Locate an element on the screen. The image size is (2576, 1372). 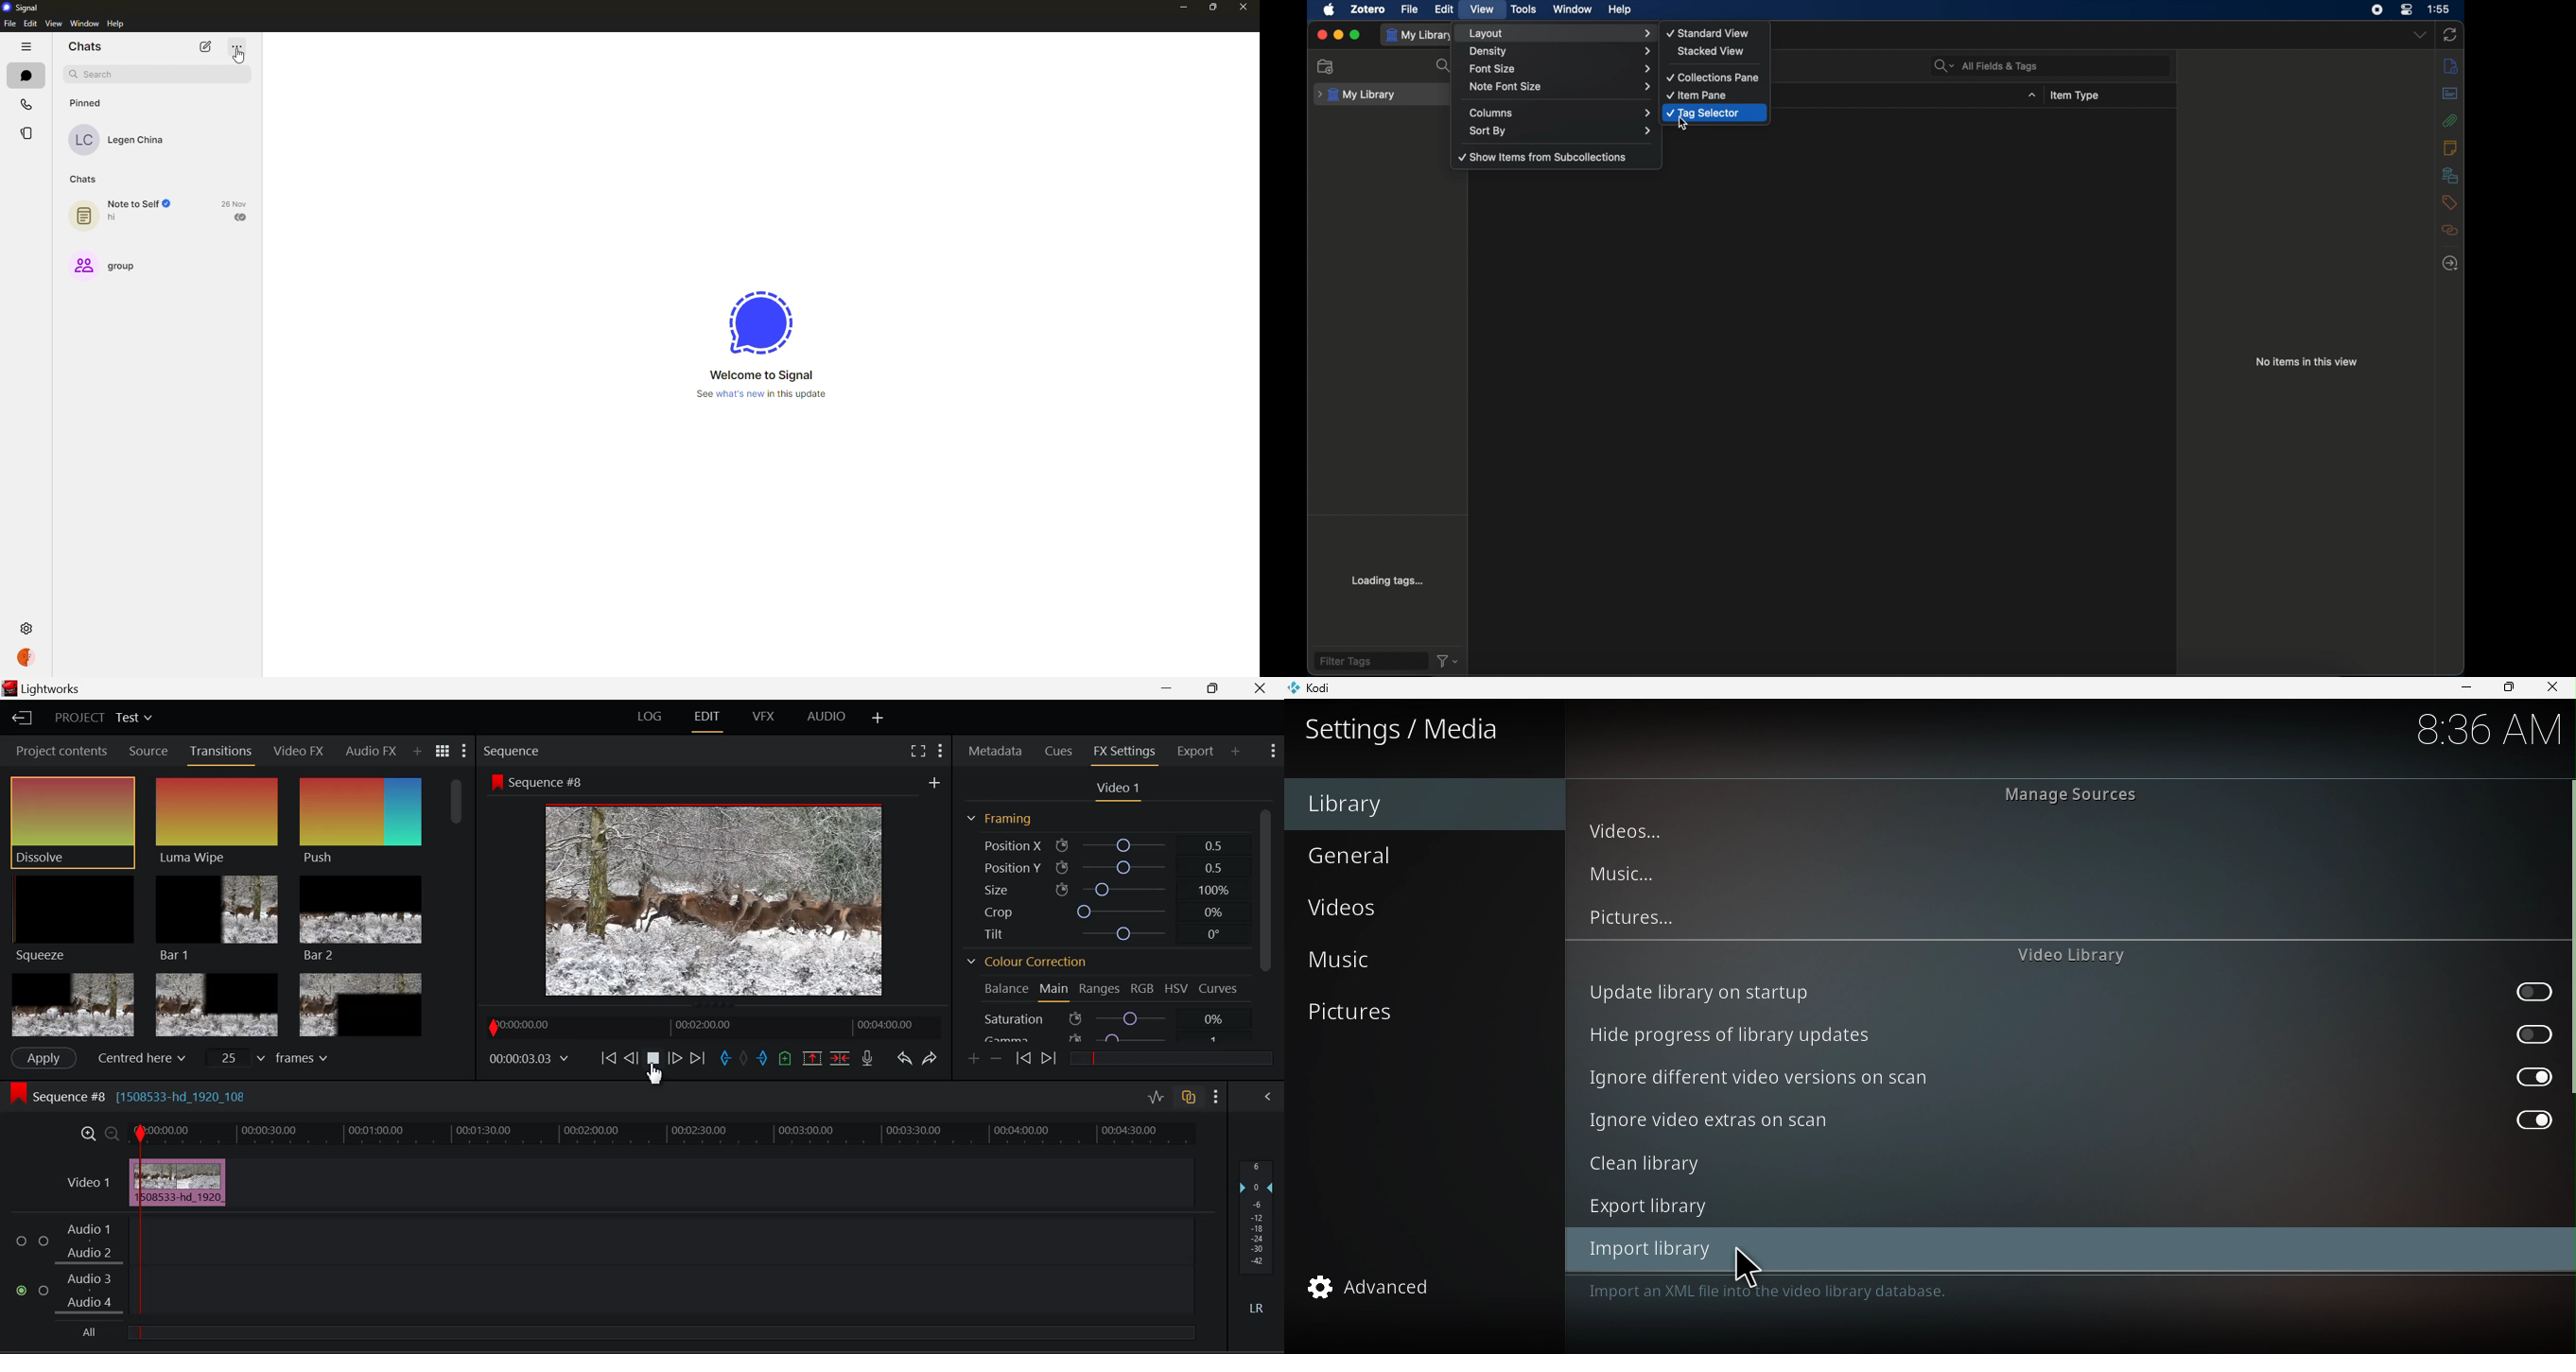
FX Settings Open is located at coordinates (1127, 753).